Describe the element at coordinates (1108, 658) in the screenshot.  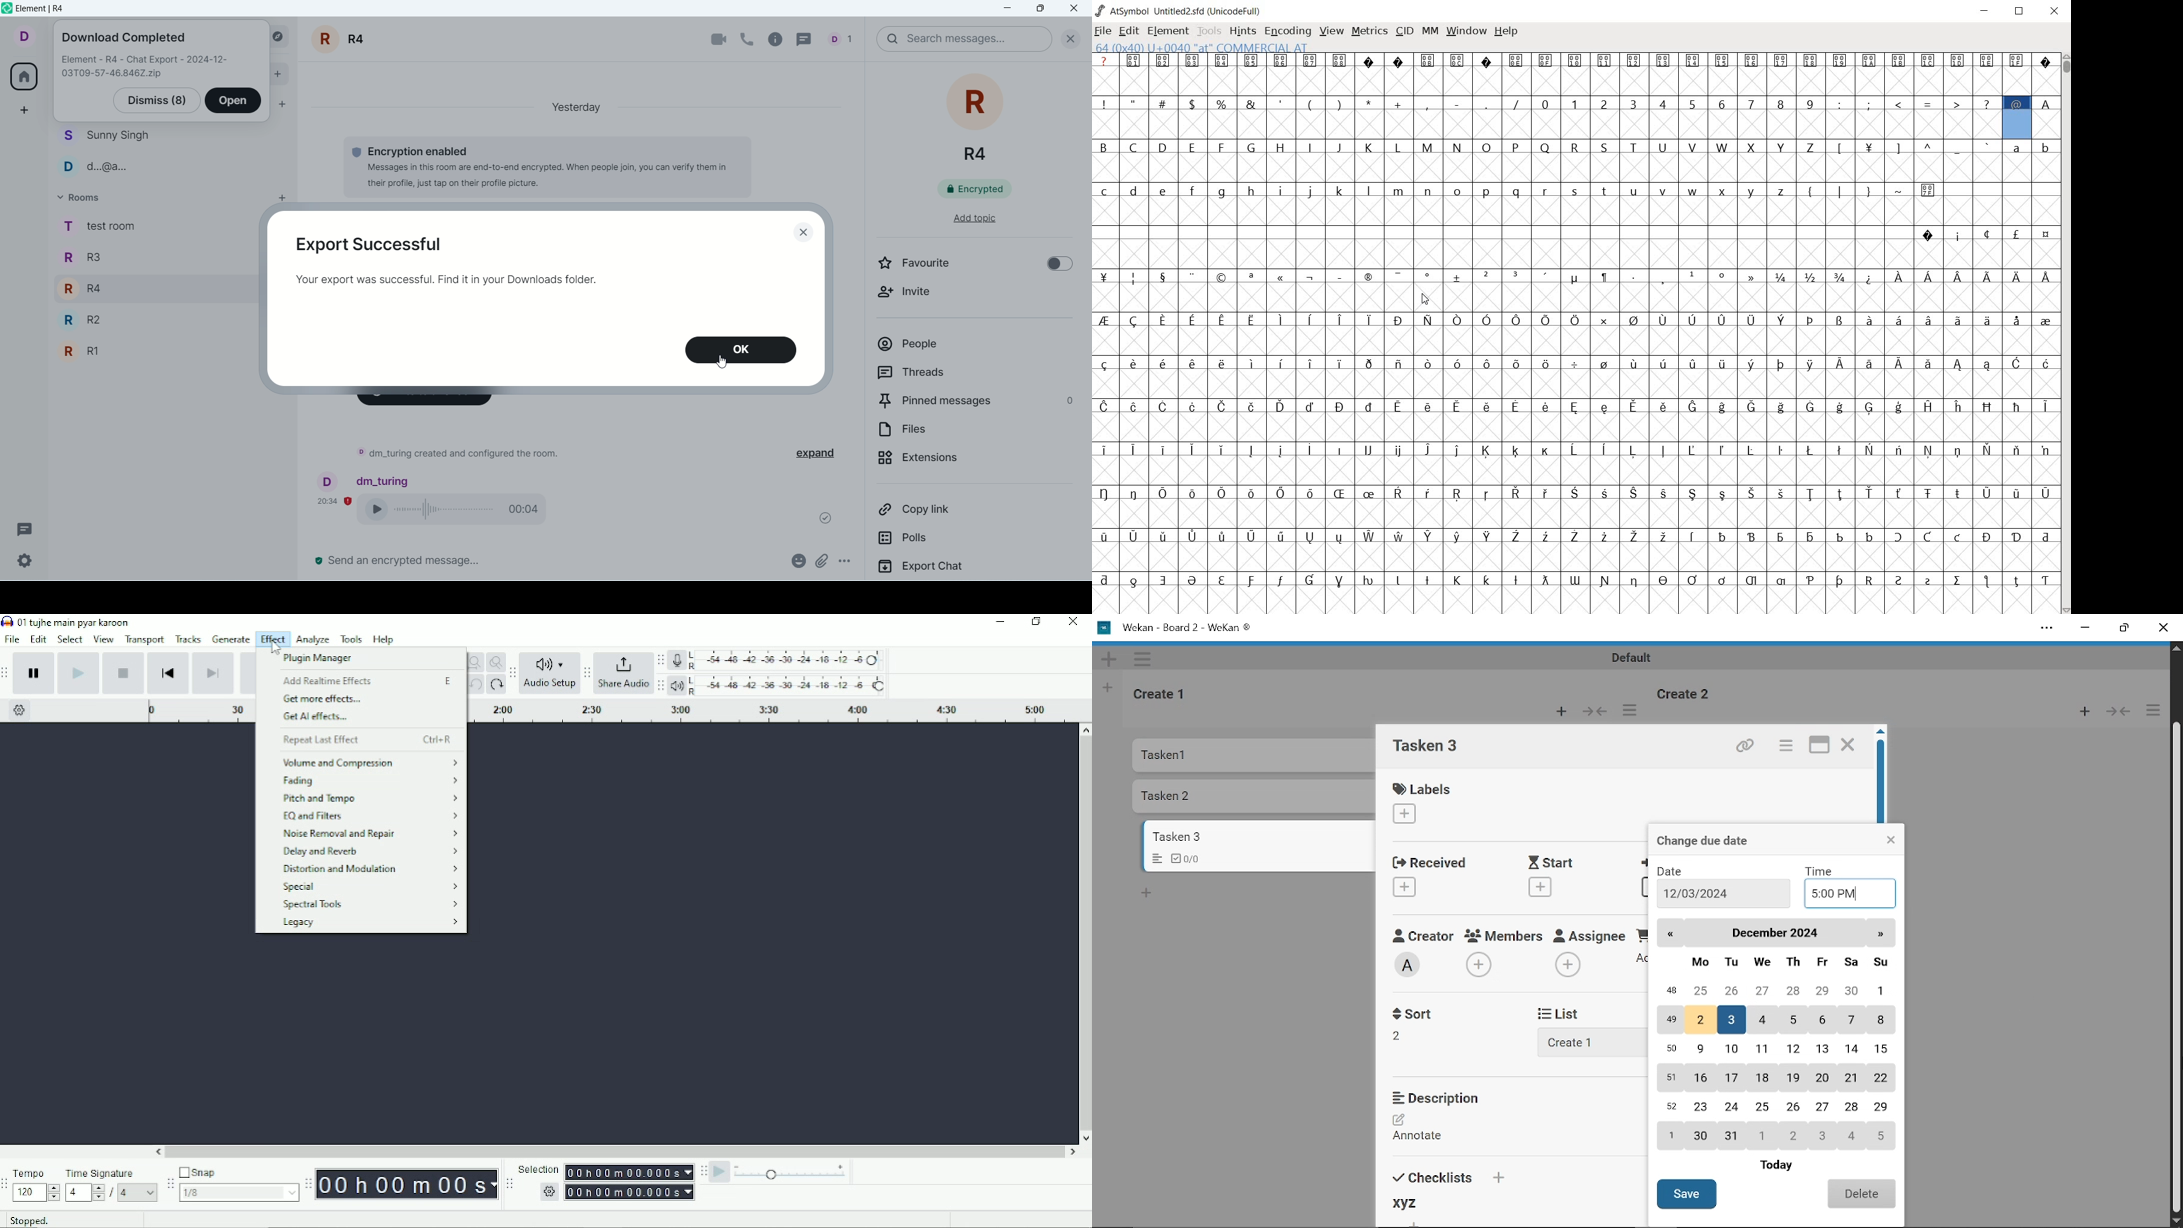
I see `New` at that location.